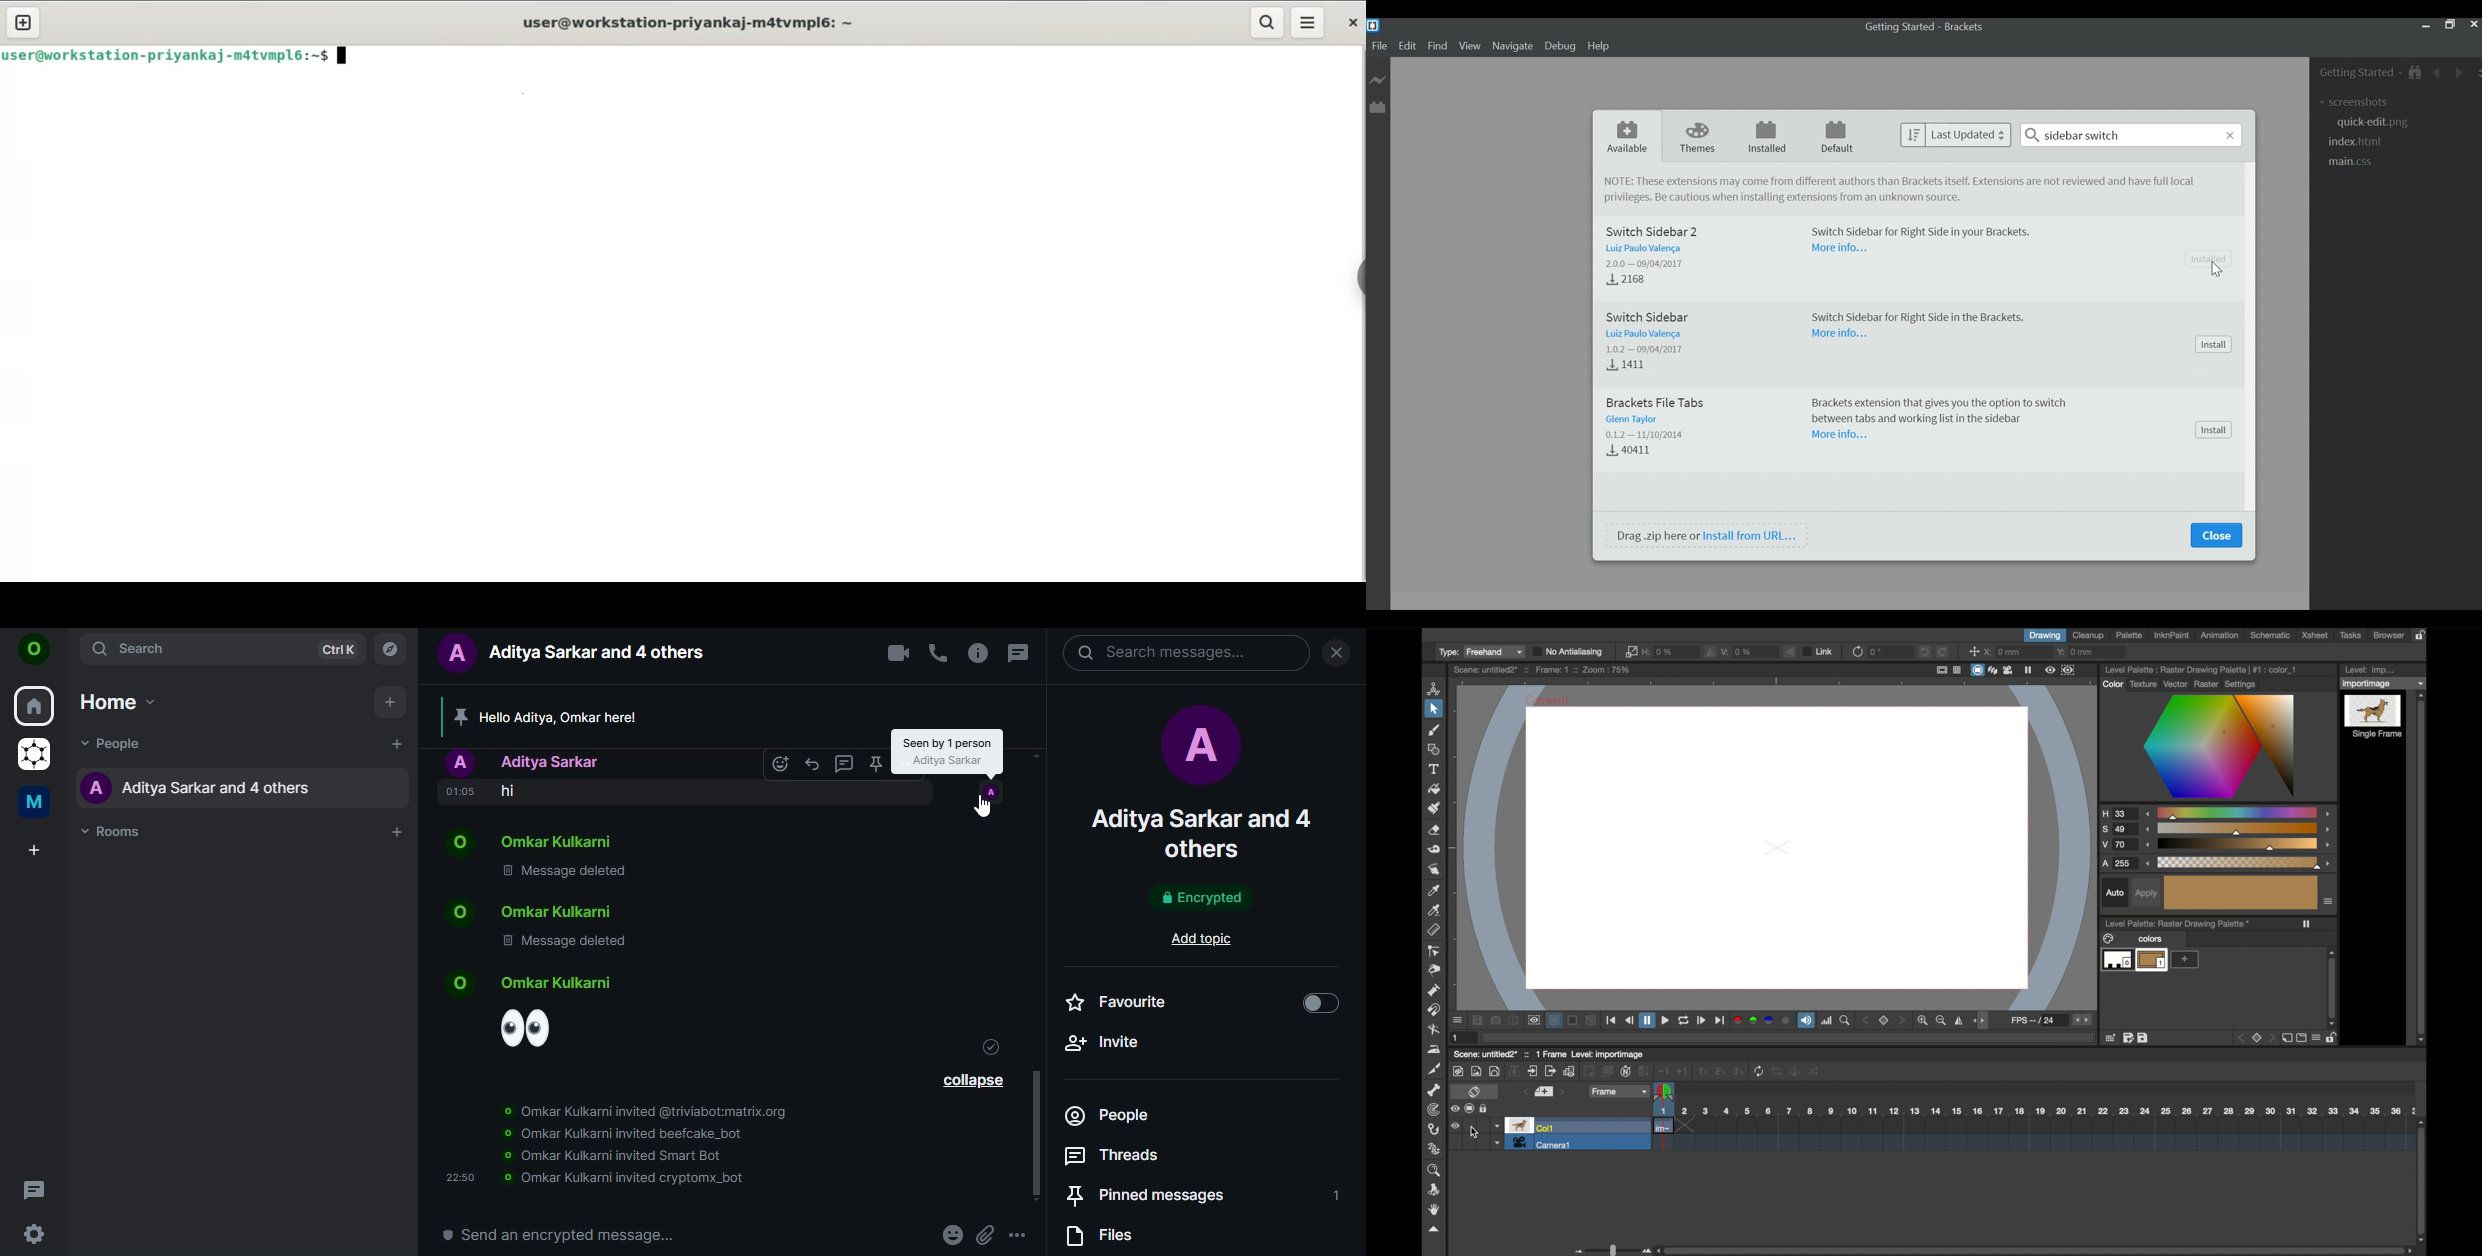 The image size is (2492, 1260). What do you see at coordinates (2351, 635) in the screenshot?
I see `tasks` at bounding box center [2351, 635].